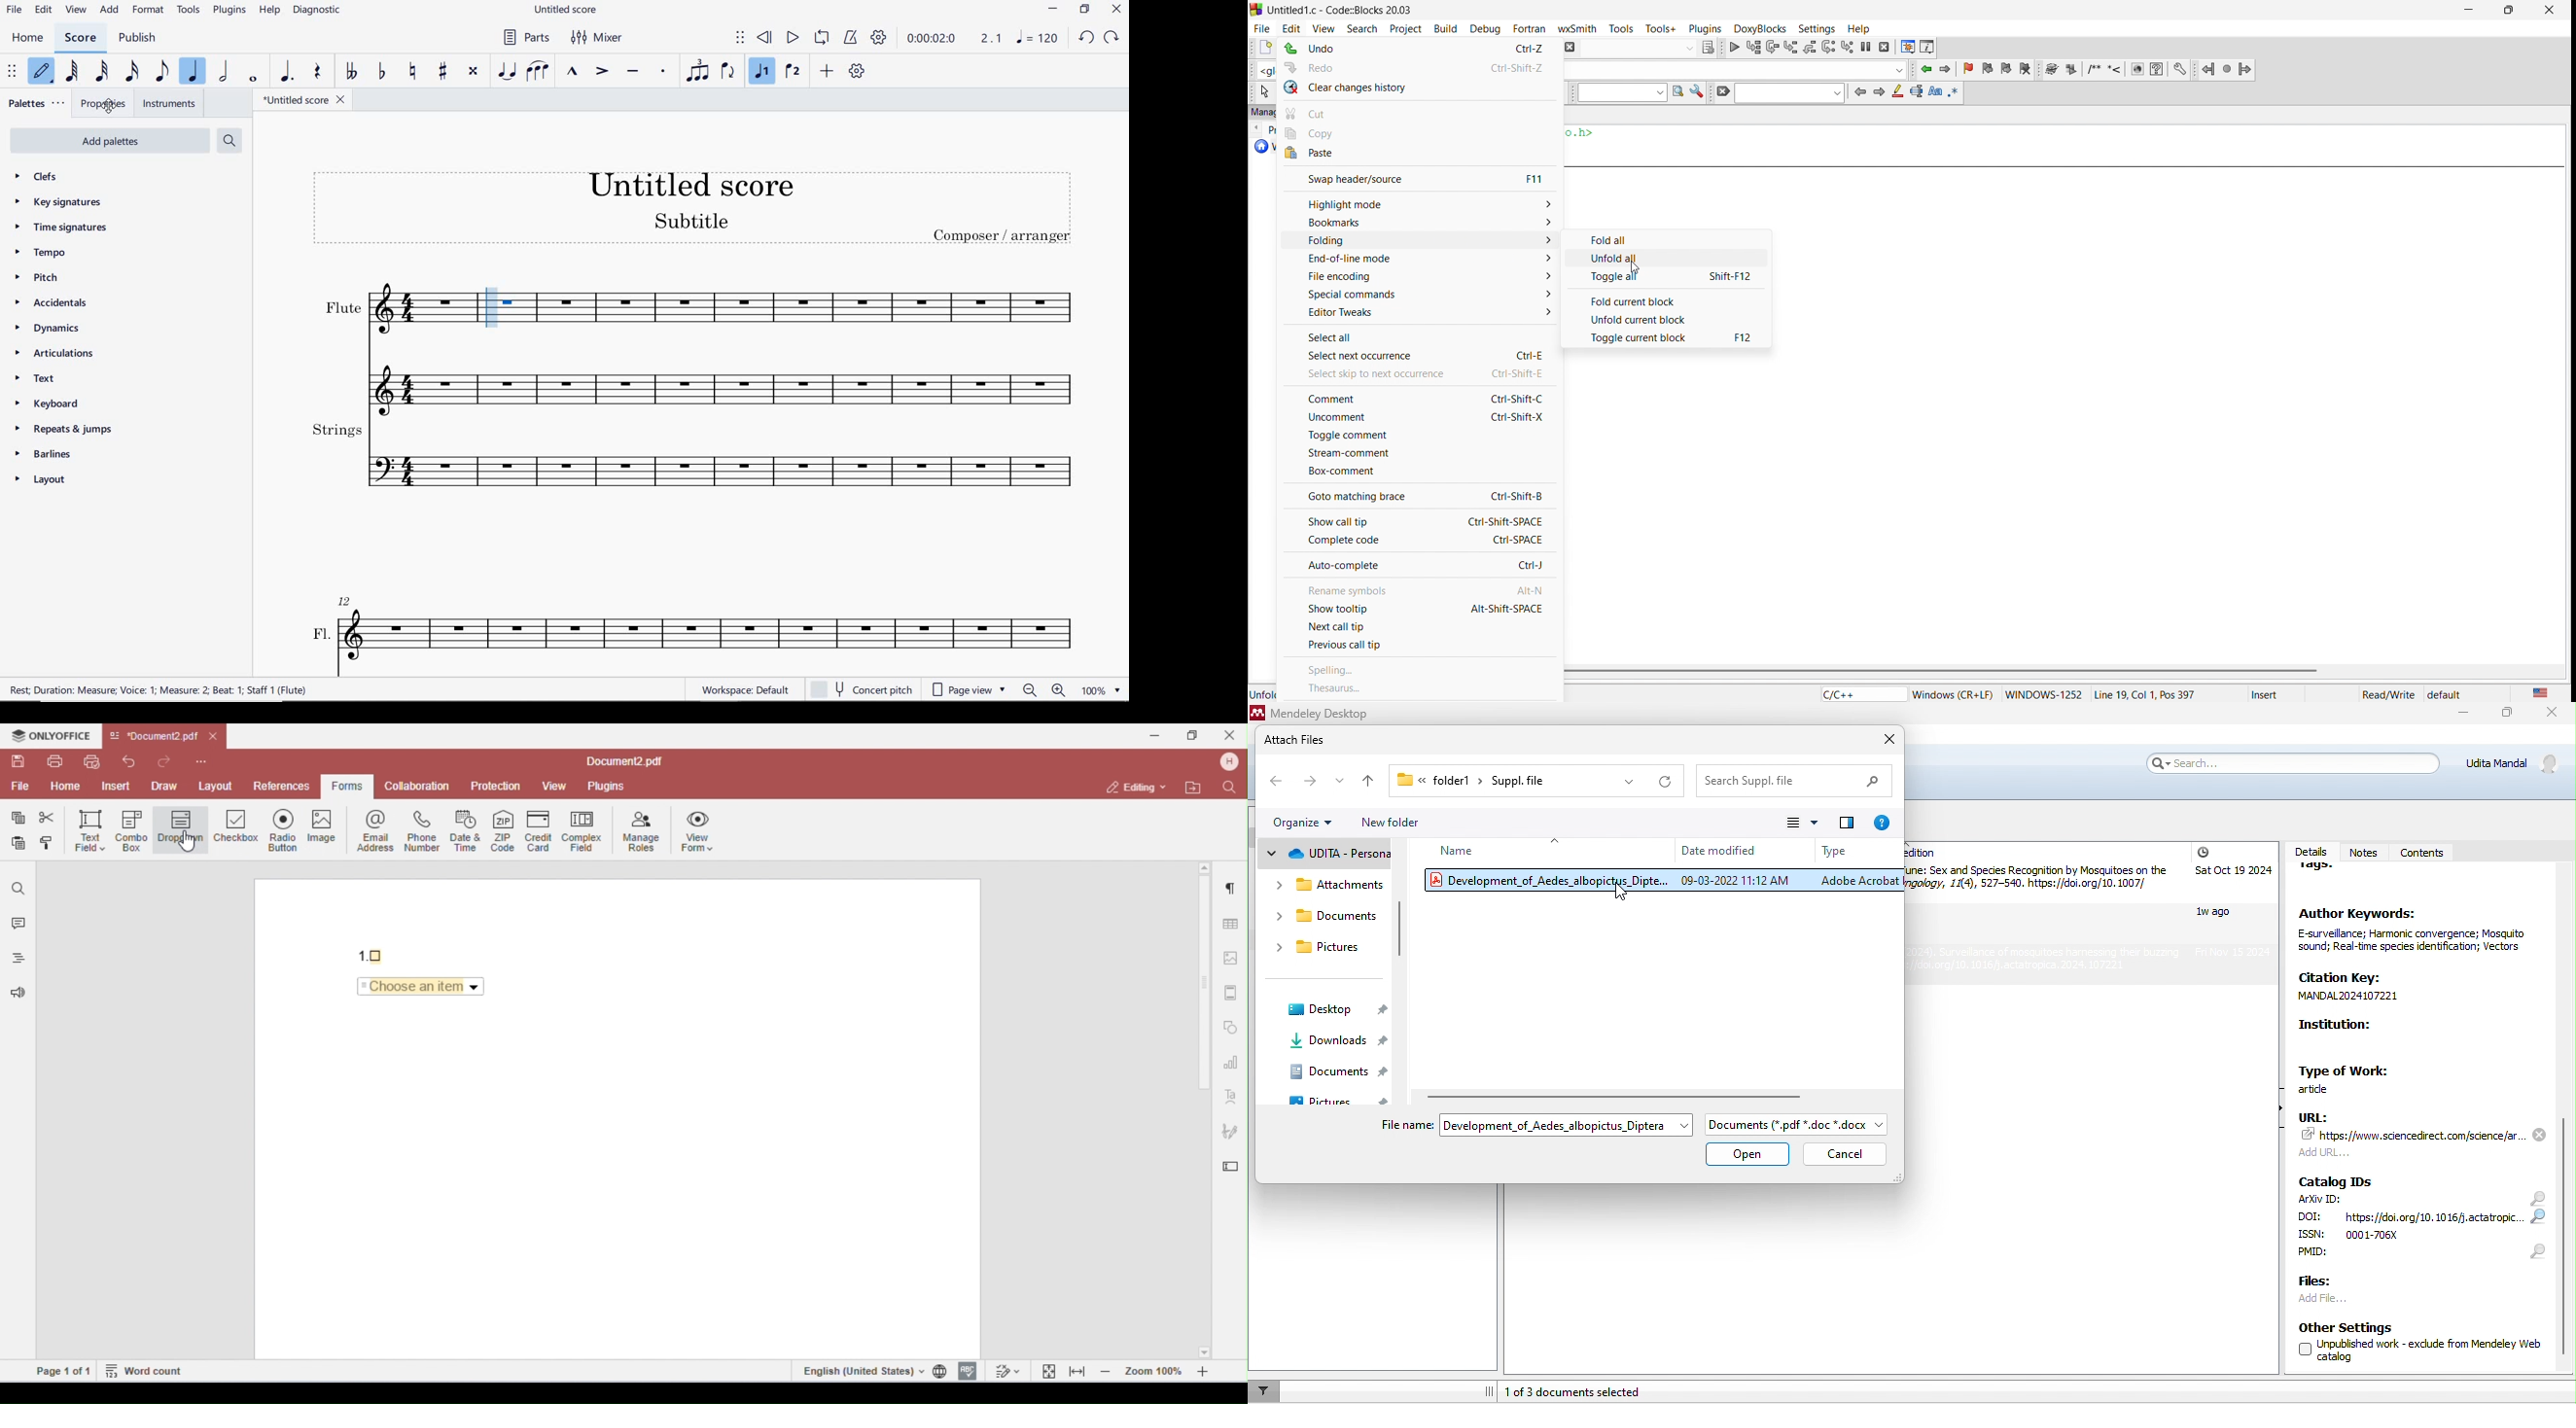 Image resolution: width=2576 pixels, height=1428 pixels. Describe the element at coordinates (389, 311) in the screenshot. I see `flute` at that location.